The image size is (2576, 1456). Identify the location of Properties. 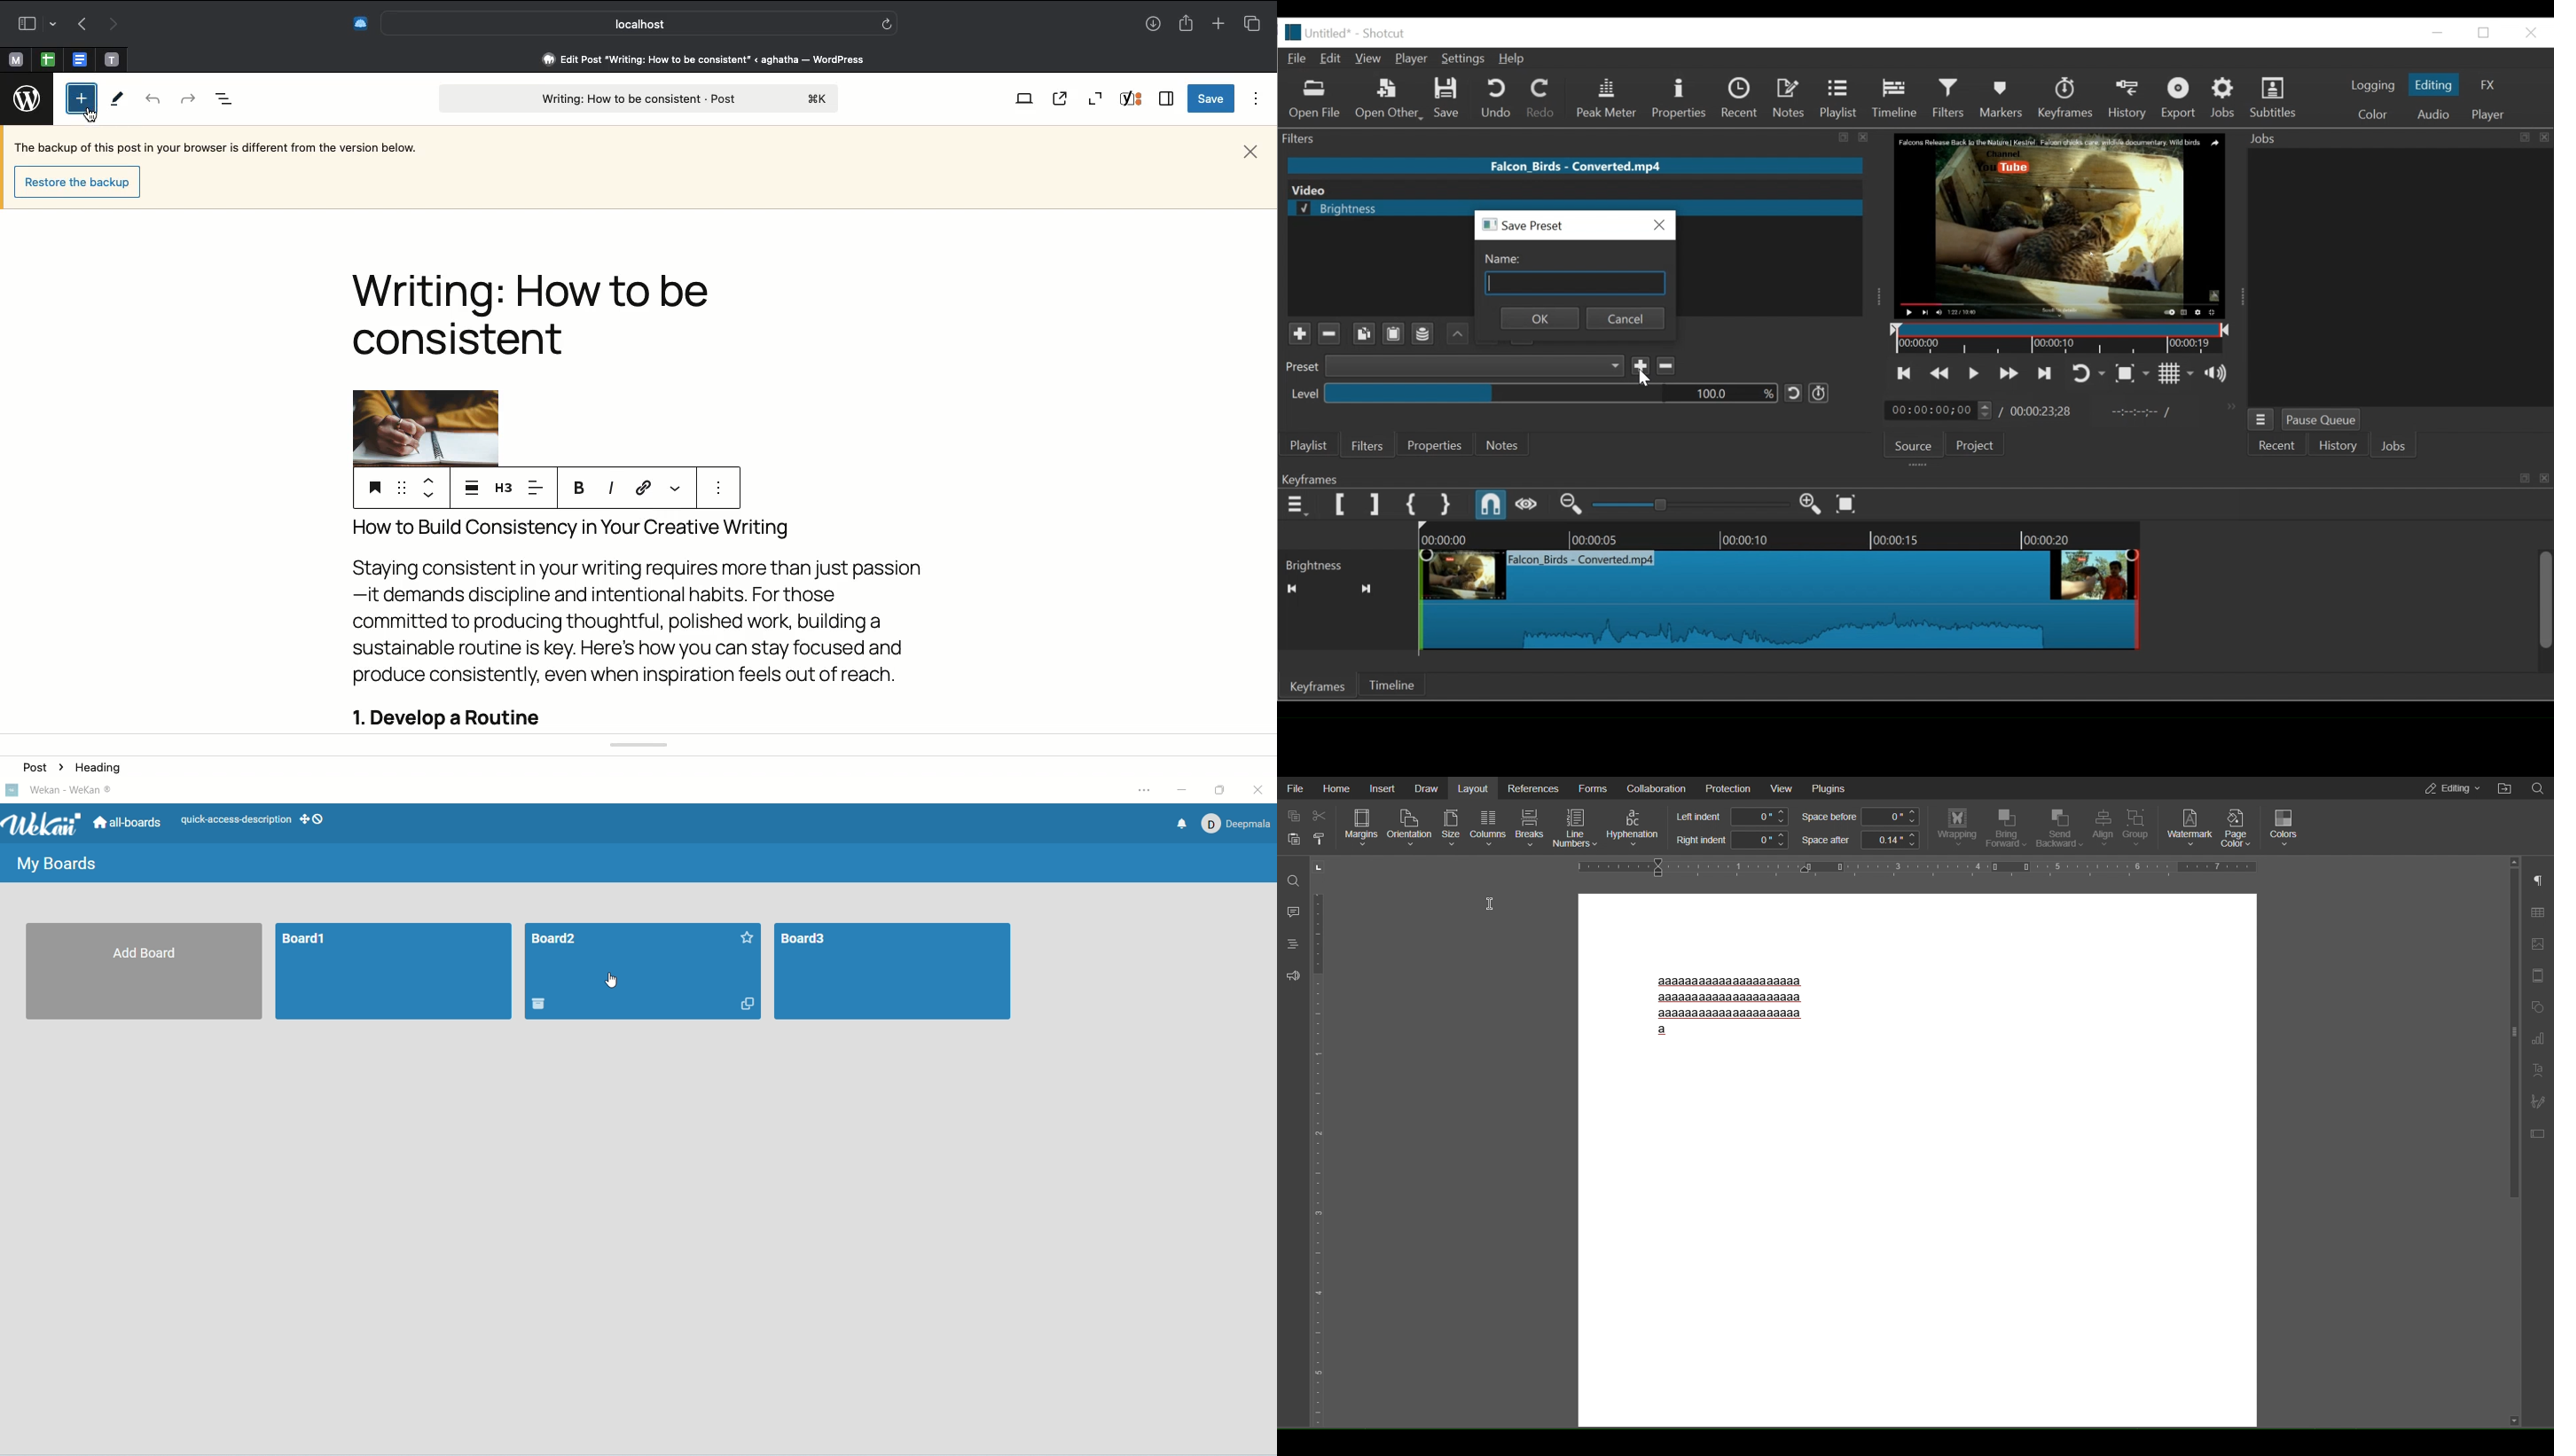
(1437, 445).